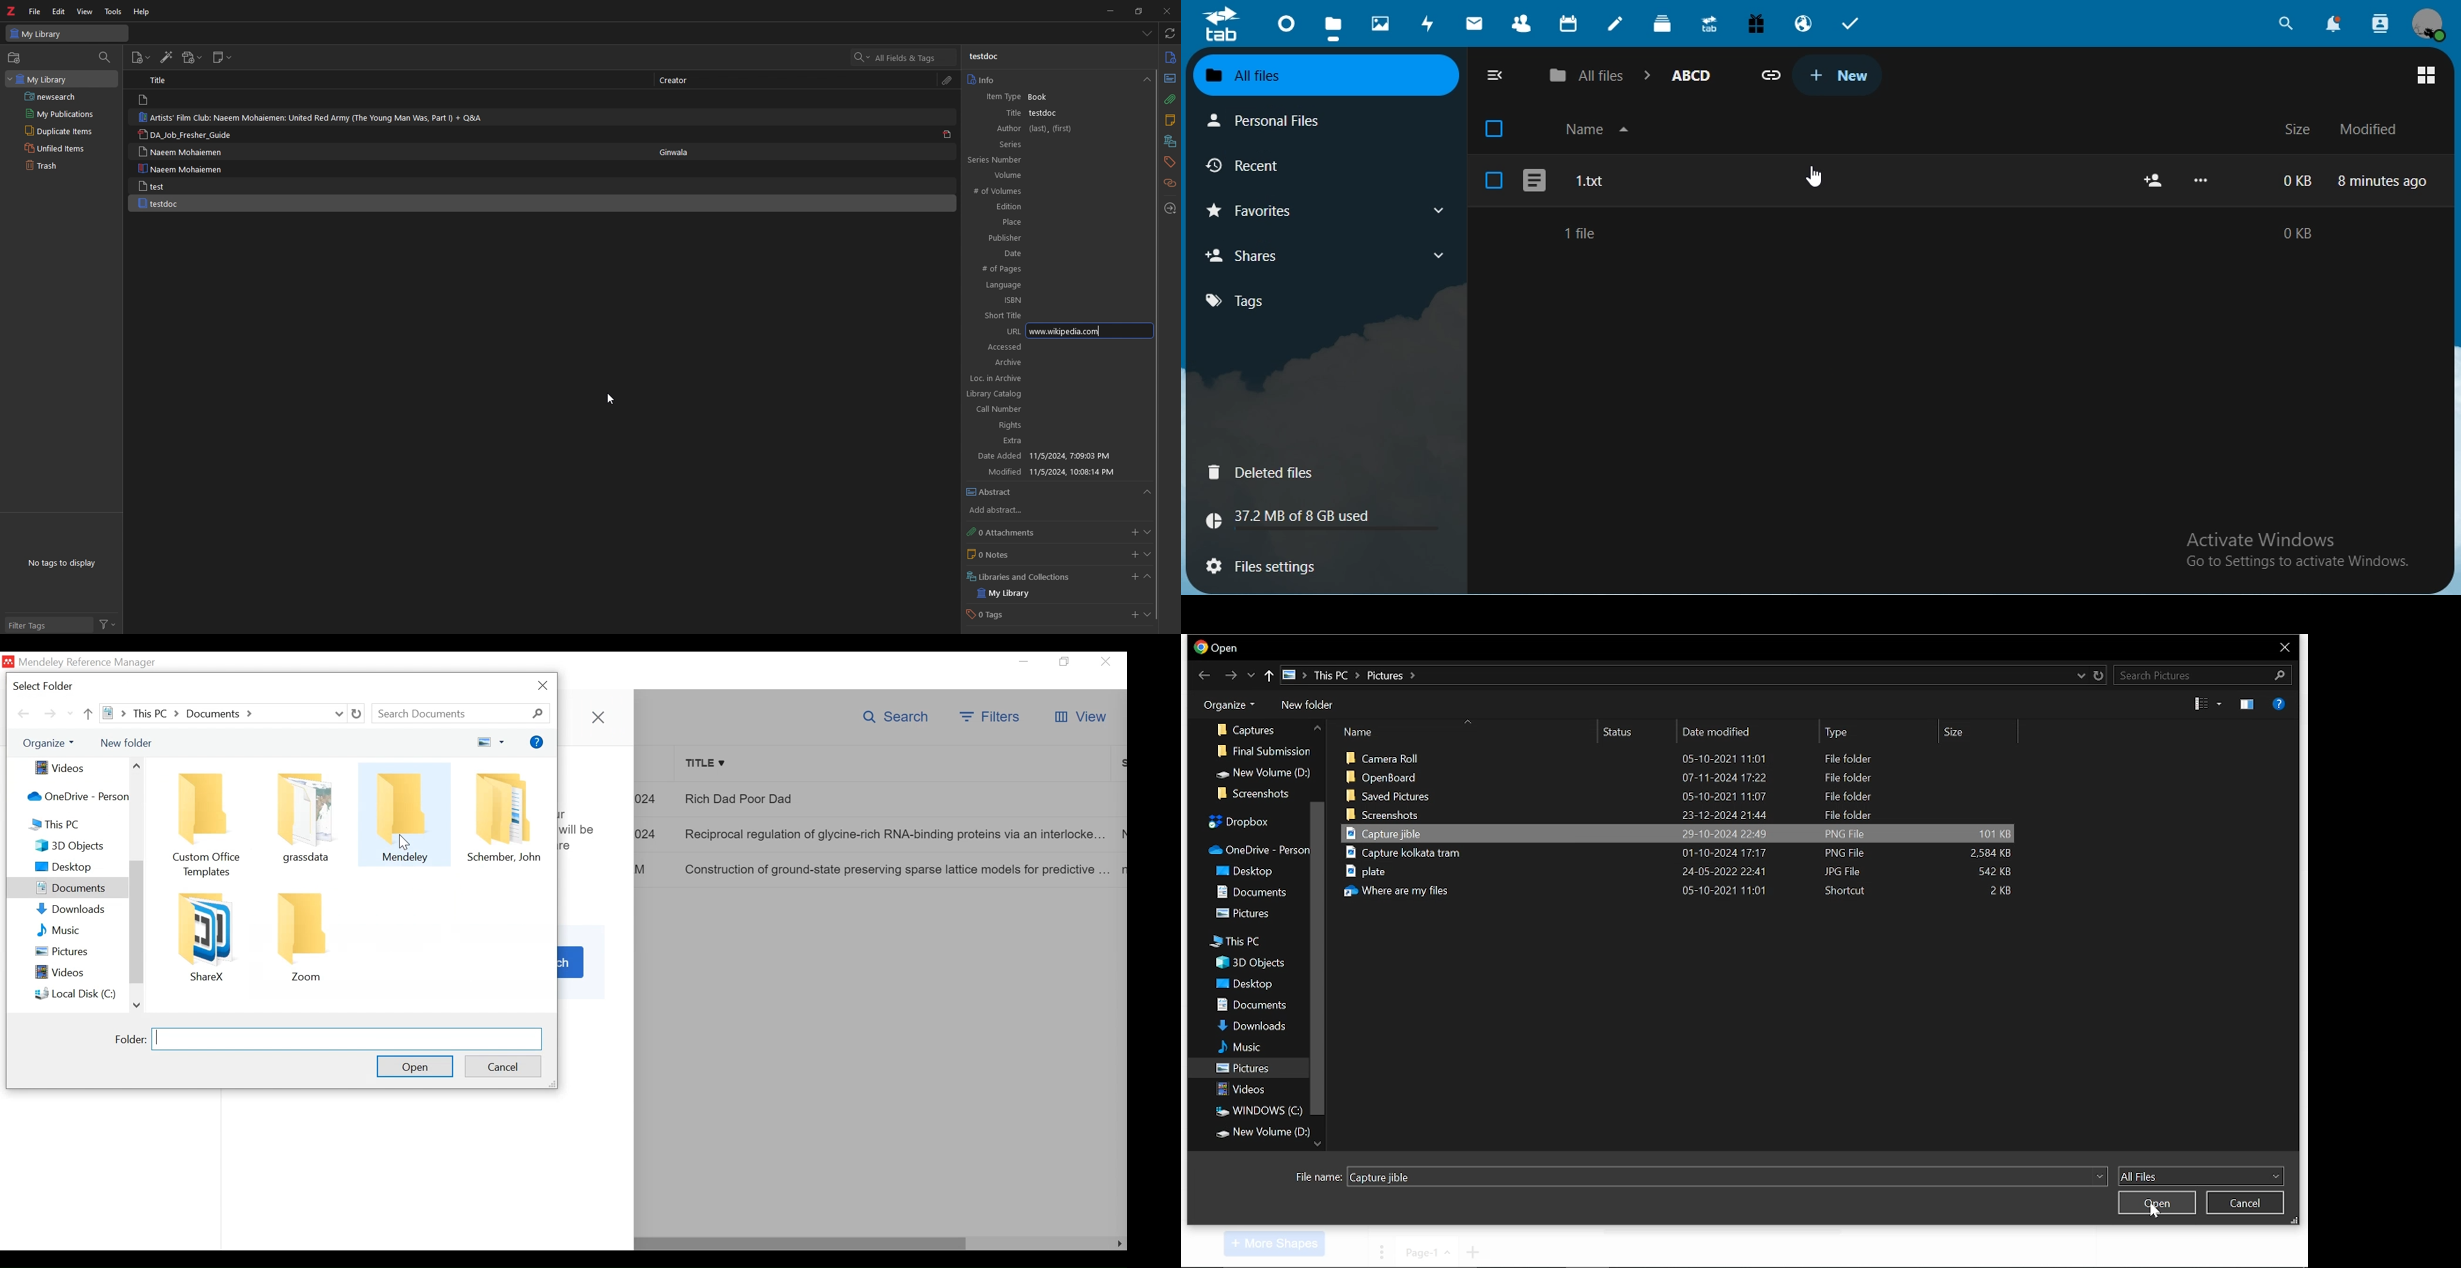  What do you see at coordinates (1686, 889) in the screenshot?
I see `files` at bounding box center [1686, 889].